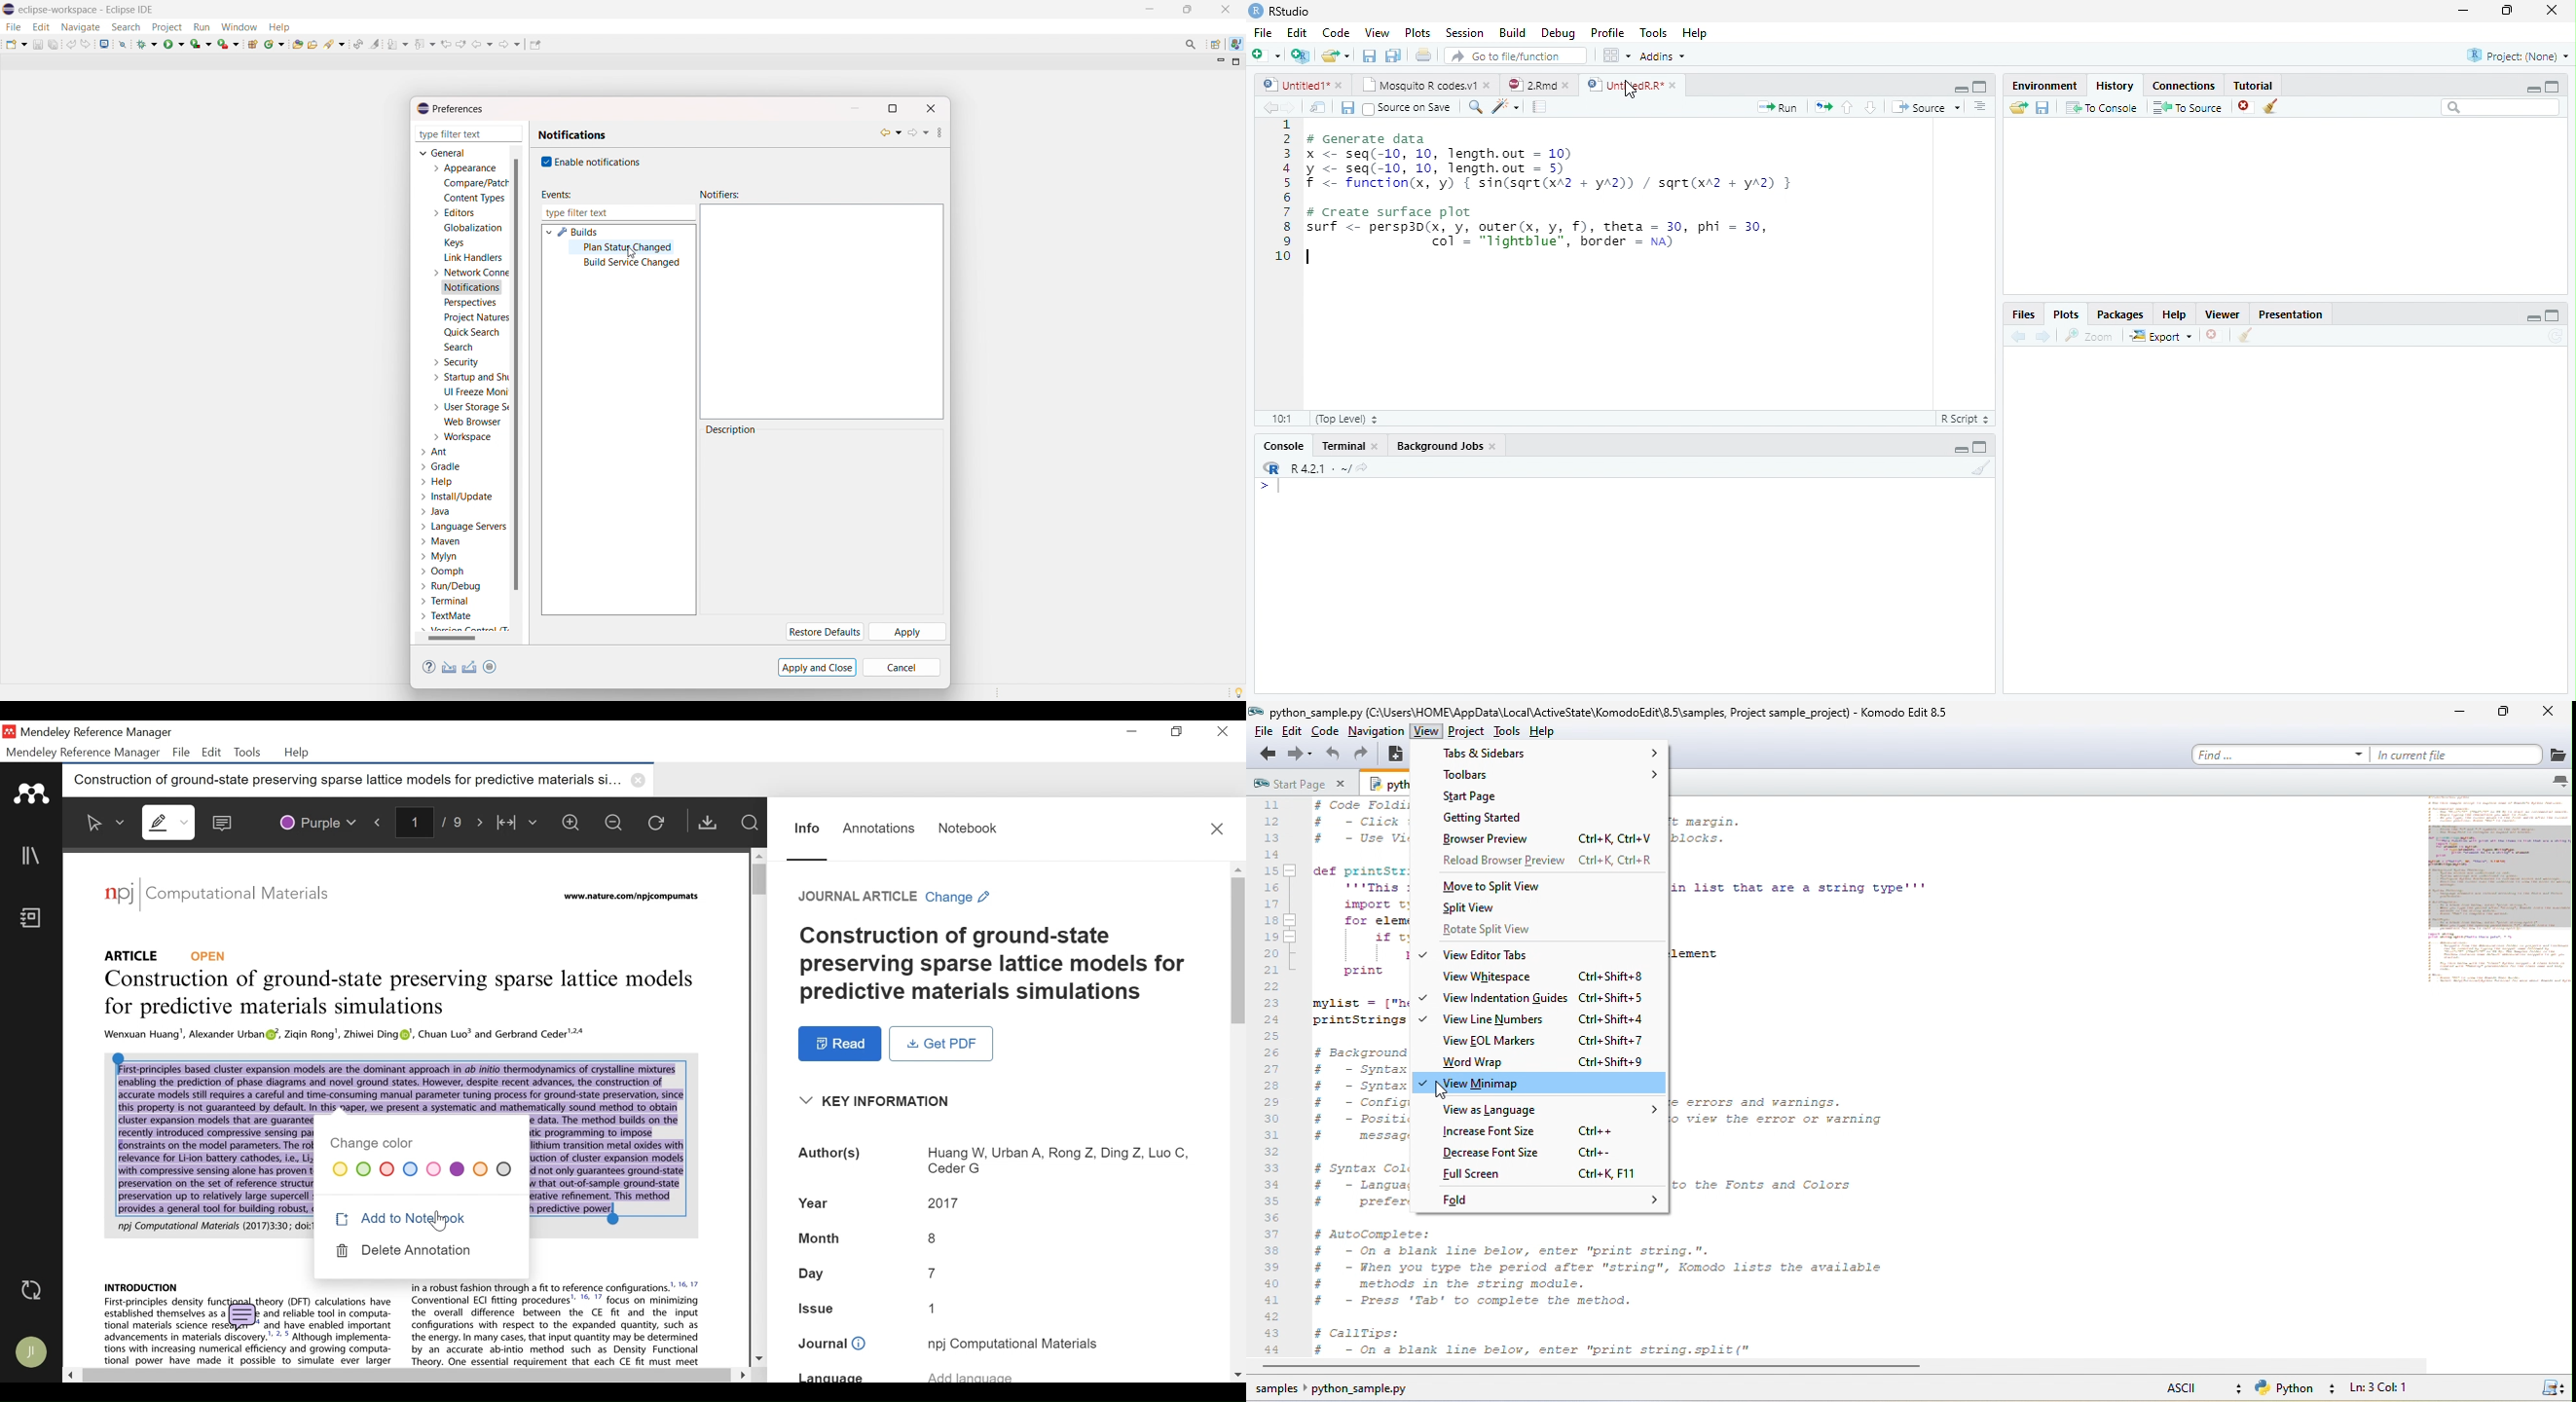 Image resolution: width=2576 pixels, height=1428 pixels. Describe the element at coordinates (1263, 32) in the screenshot. I see `File` at that location.